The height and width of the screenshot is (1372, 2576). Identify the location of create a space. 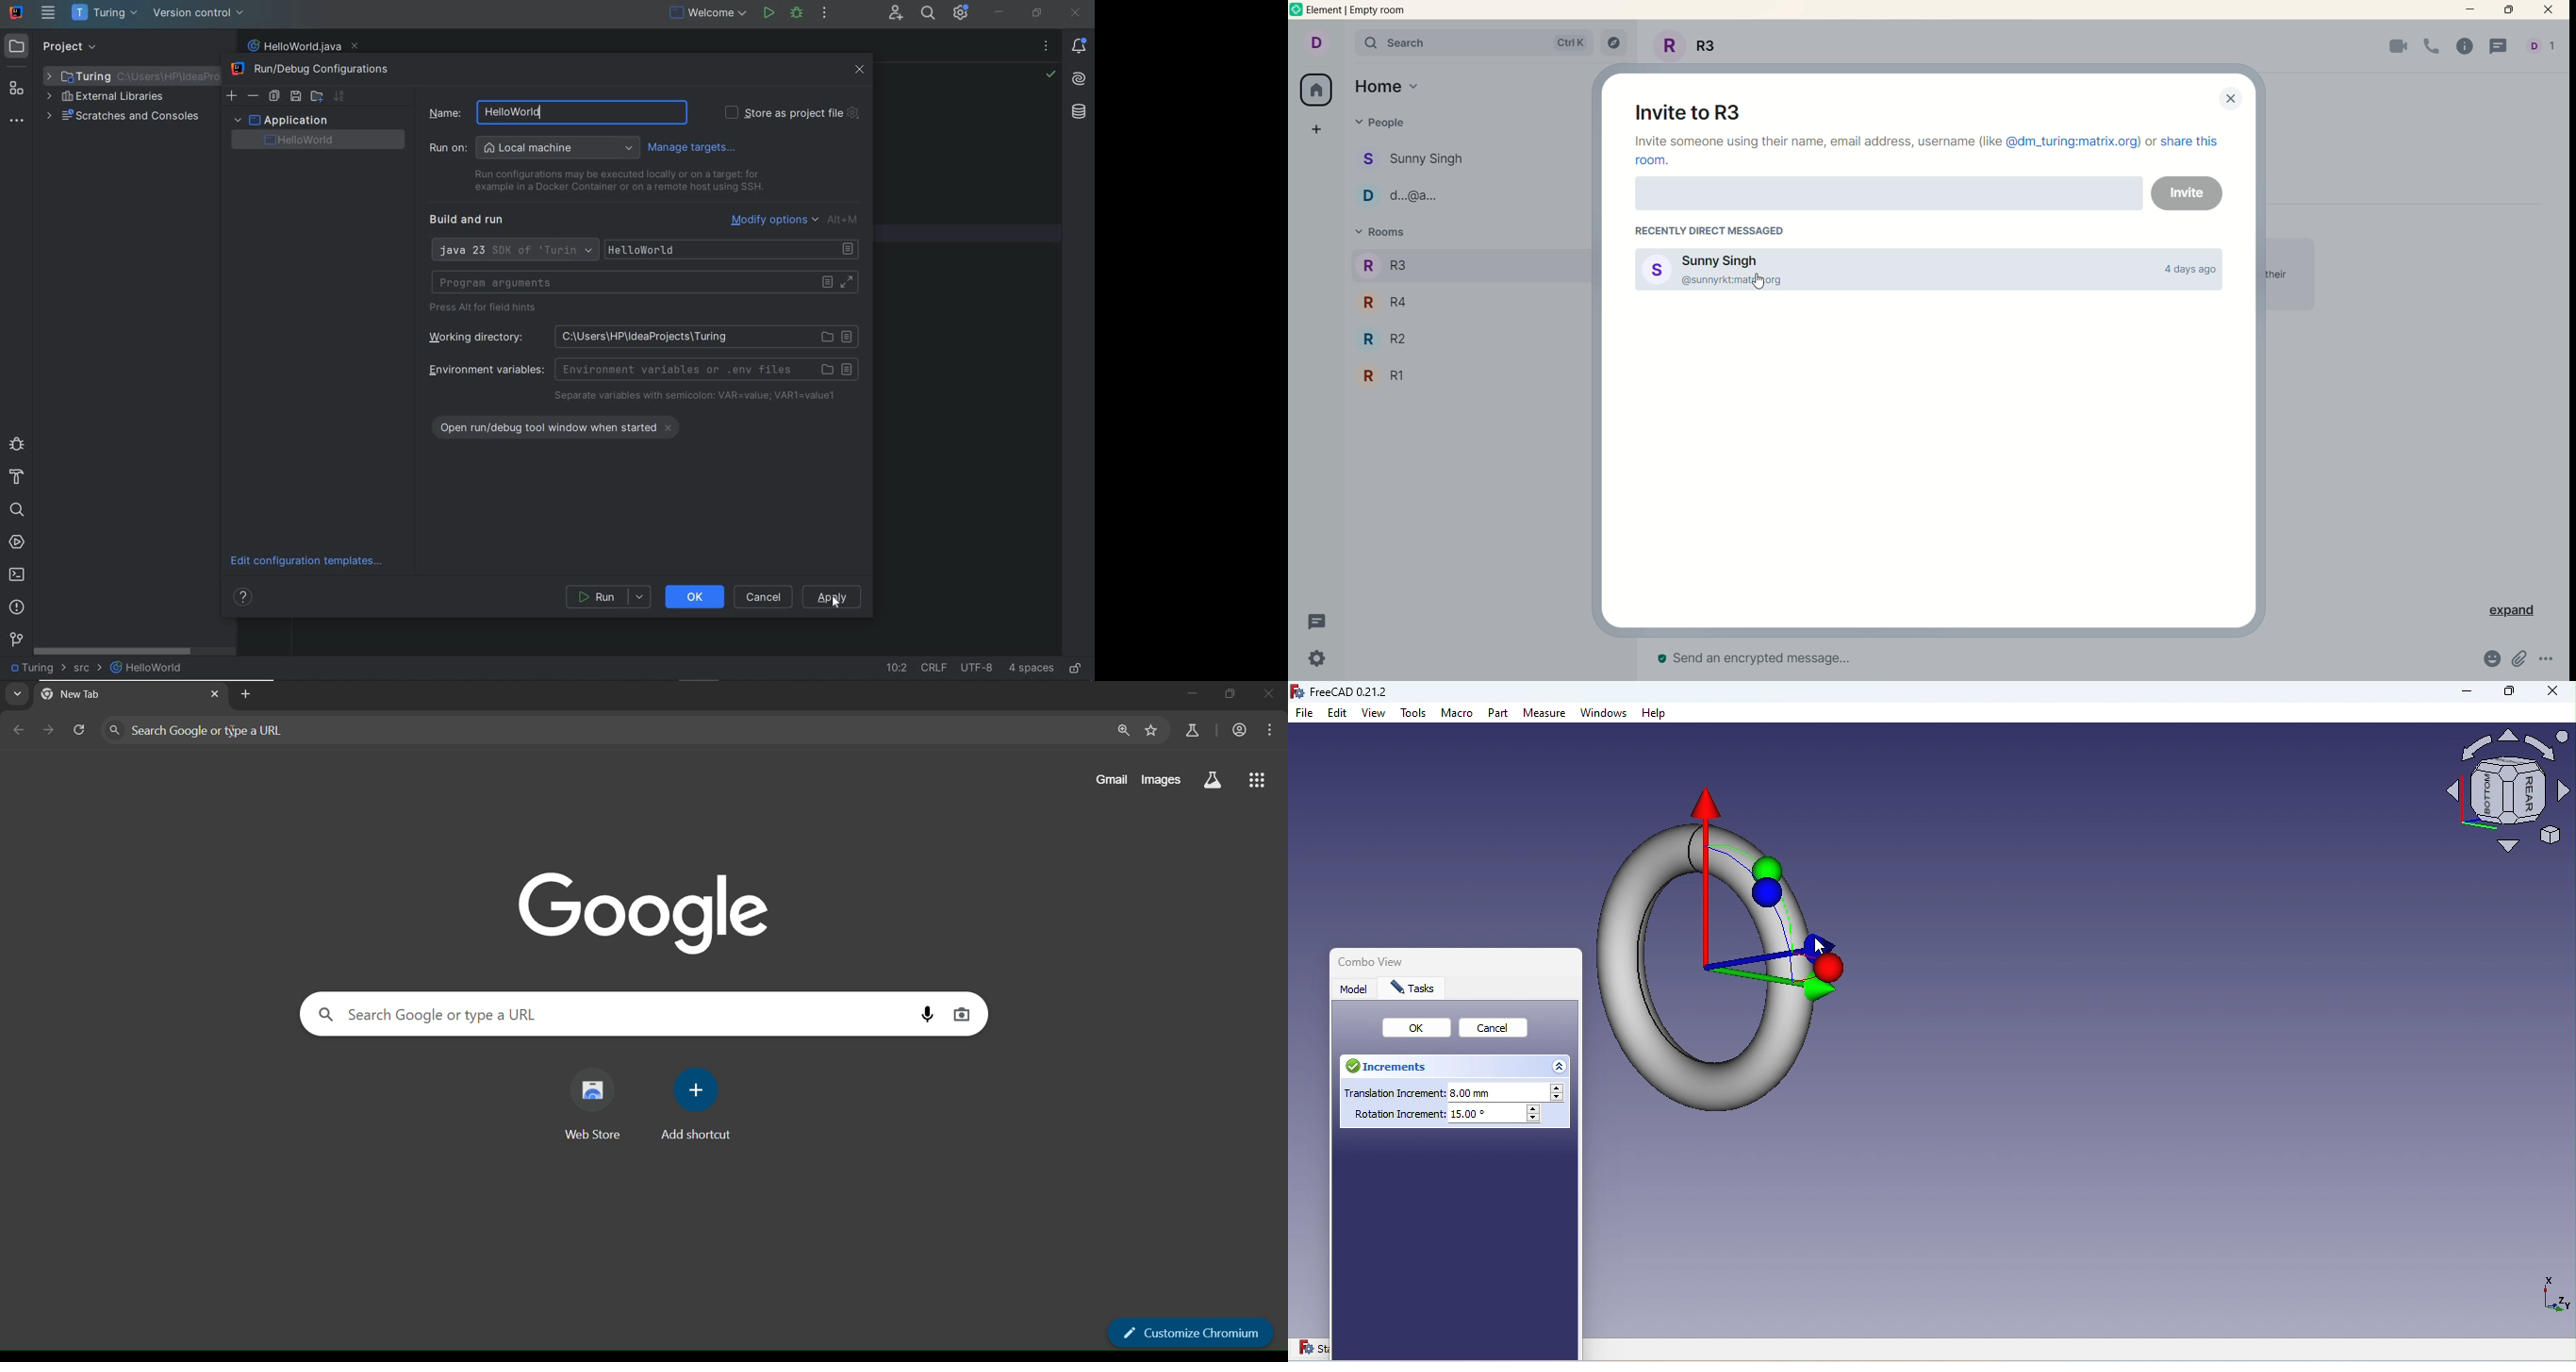
(1315, 130).